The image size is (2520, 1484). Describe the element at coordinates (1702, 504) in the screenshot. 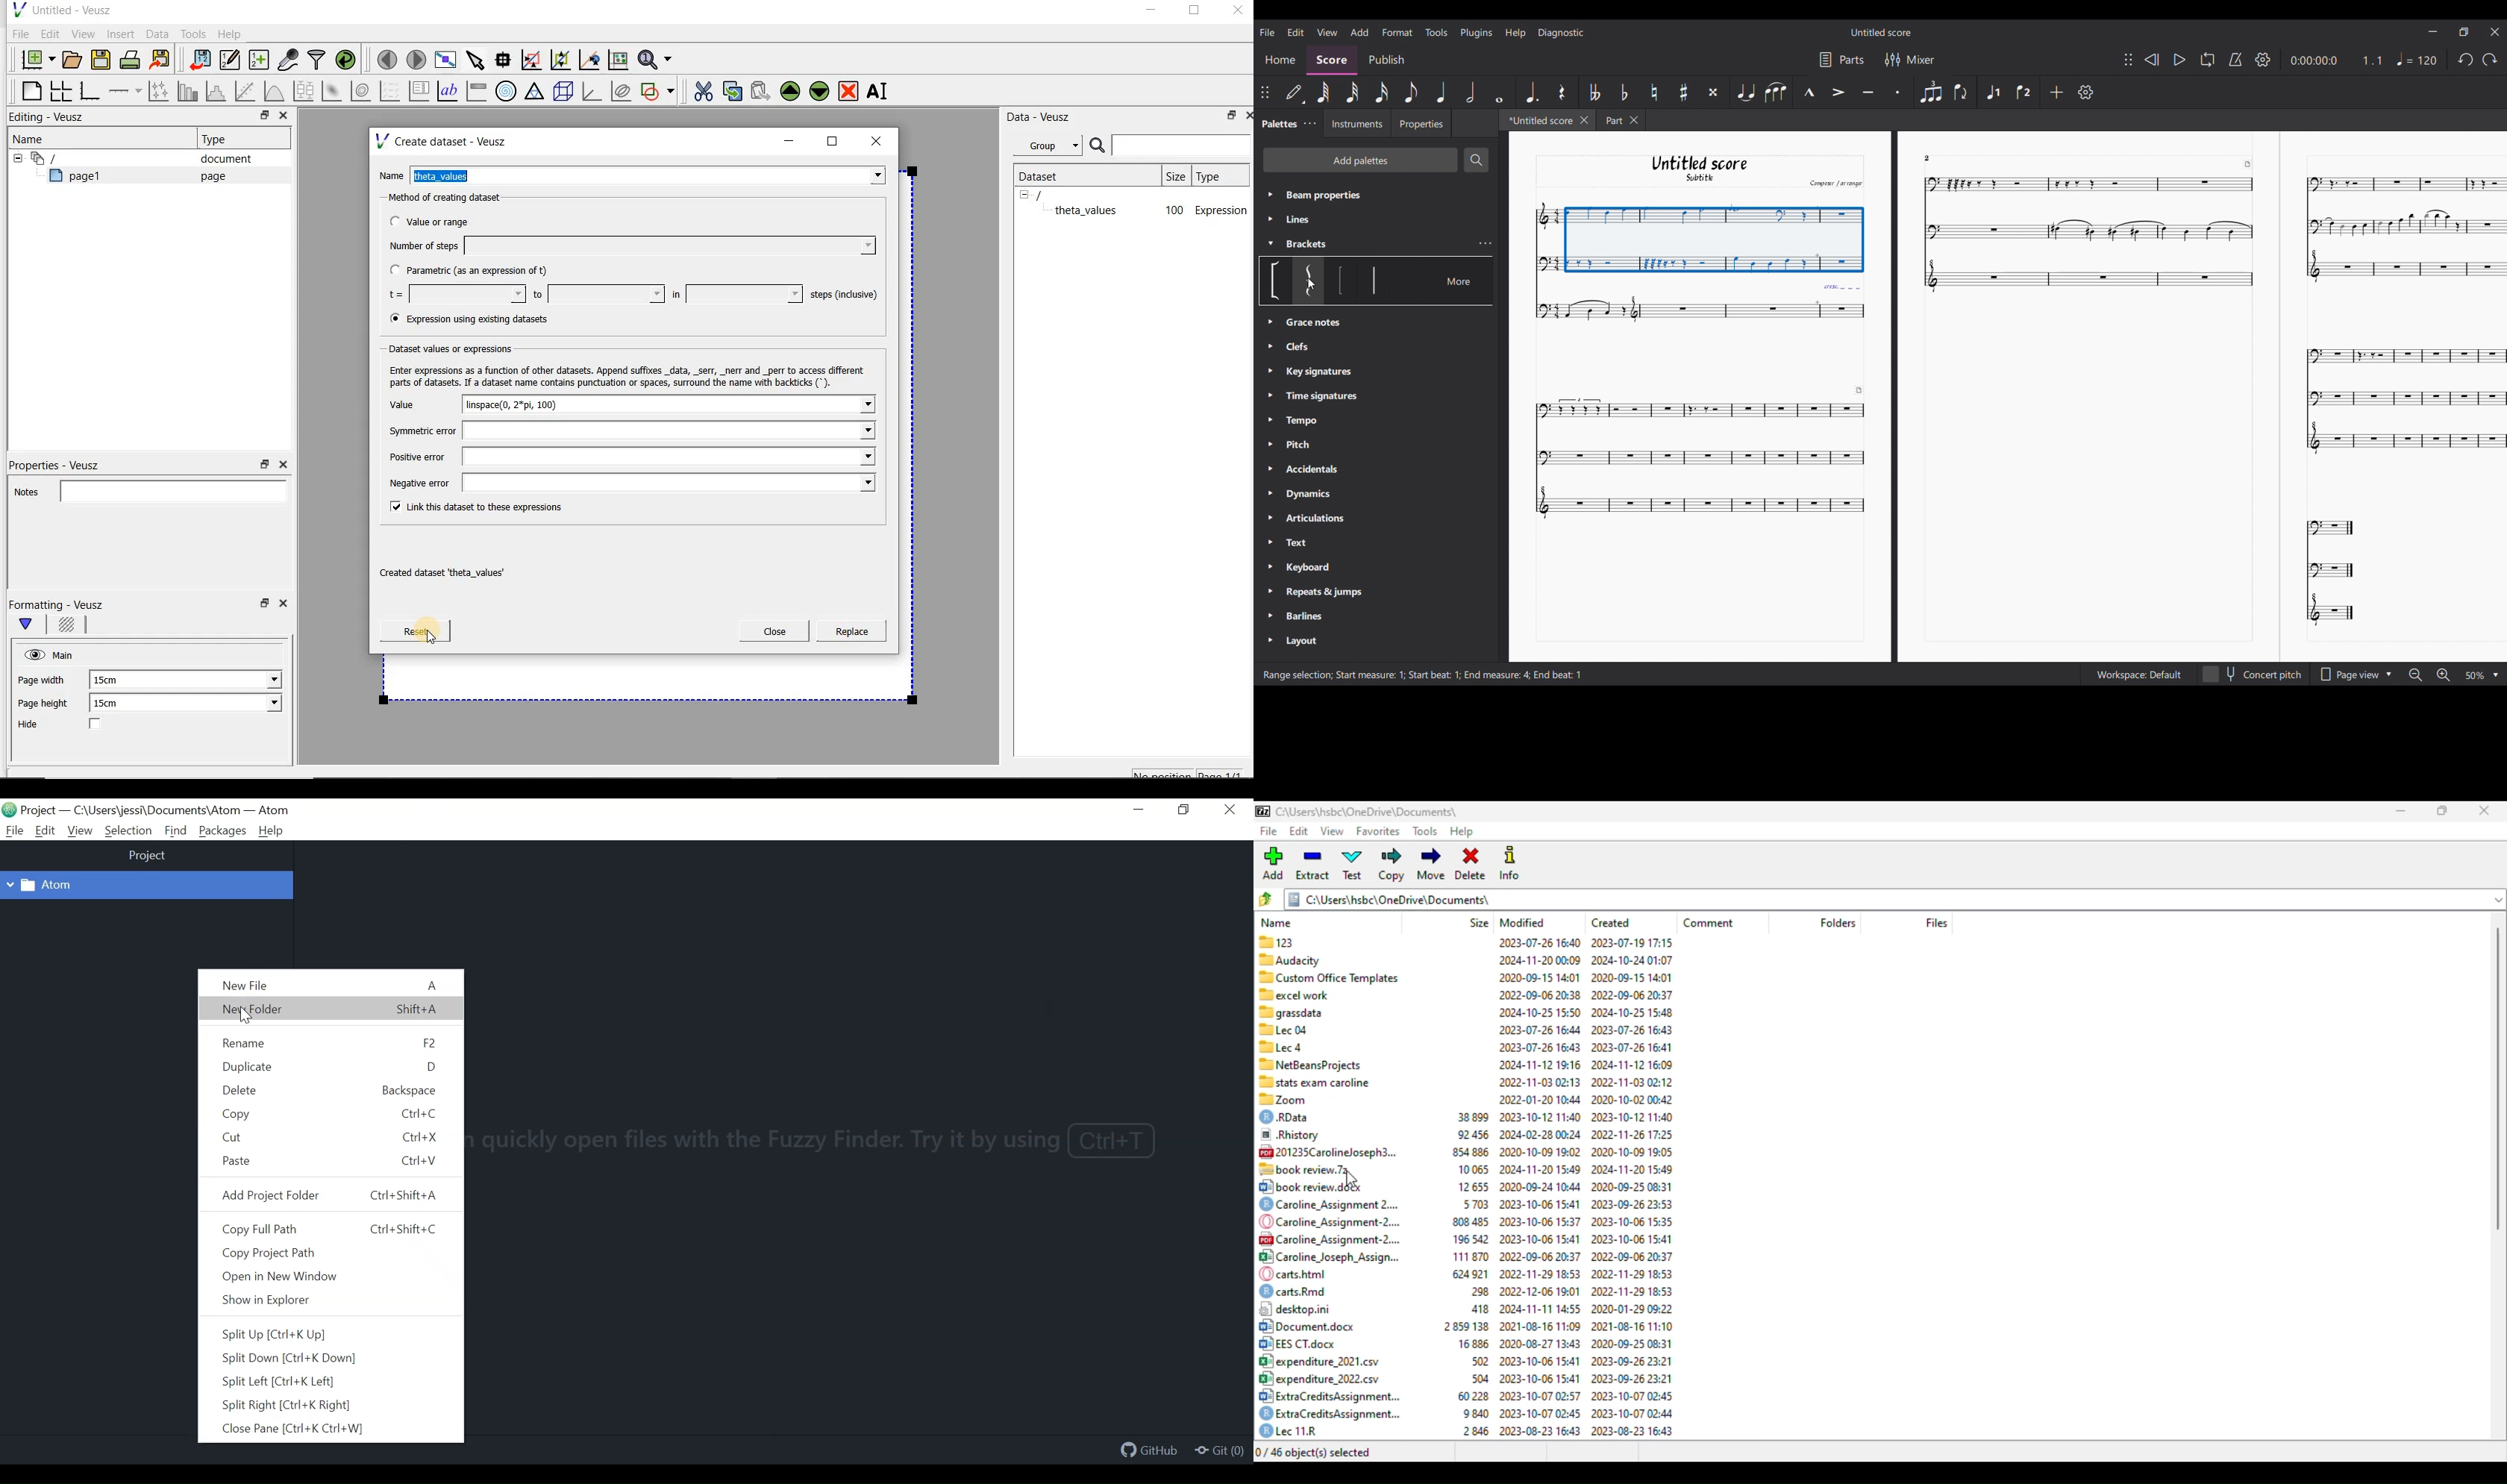

I see `` at that location.